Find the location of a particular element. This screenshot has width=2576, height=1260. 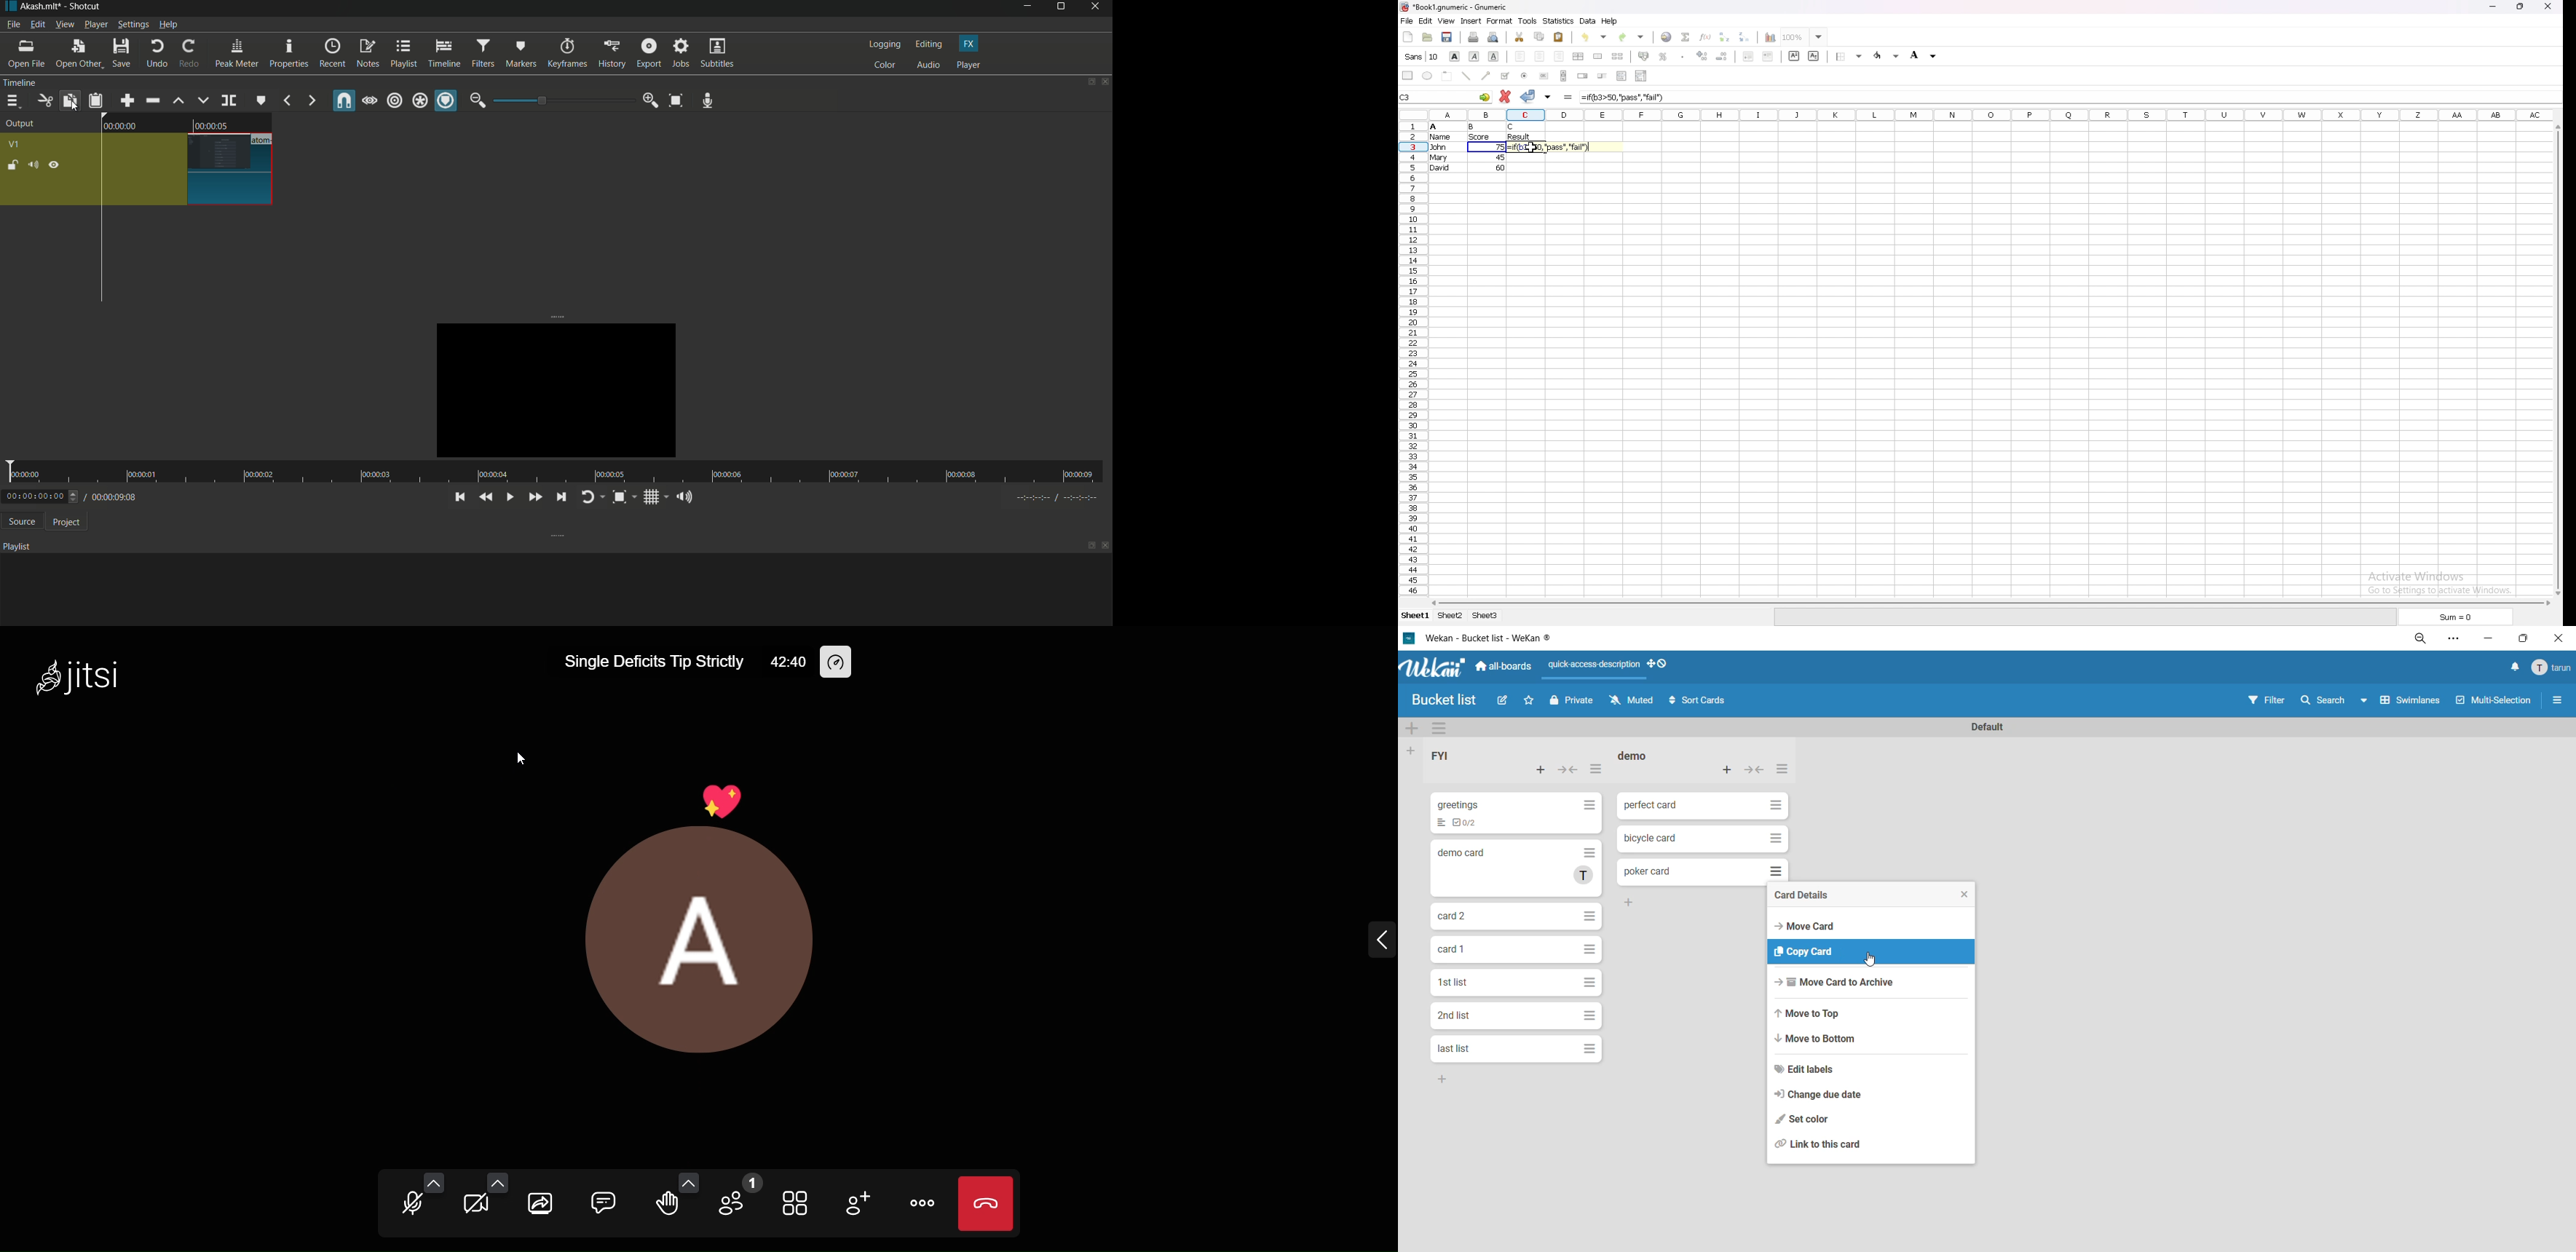

help menu is located at coordinates (169, 24).